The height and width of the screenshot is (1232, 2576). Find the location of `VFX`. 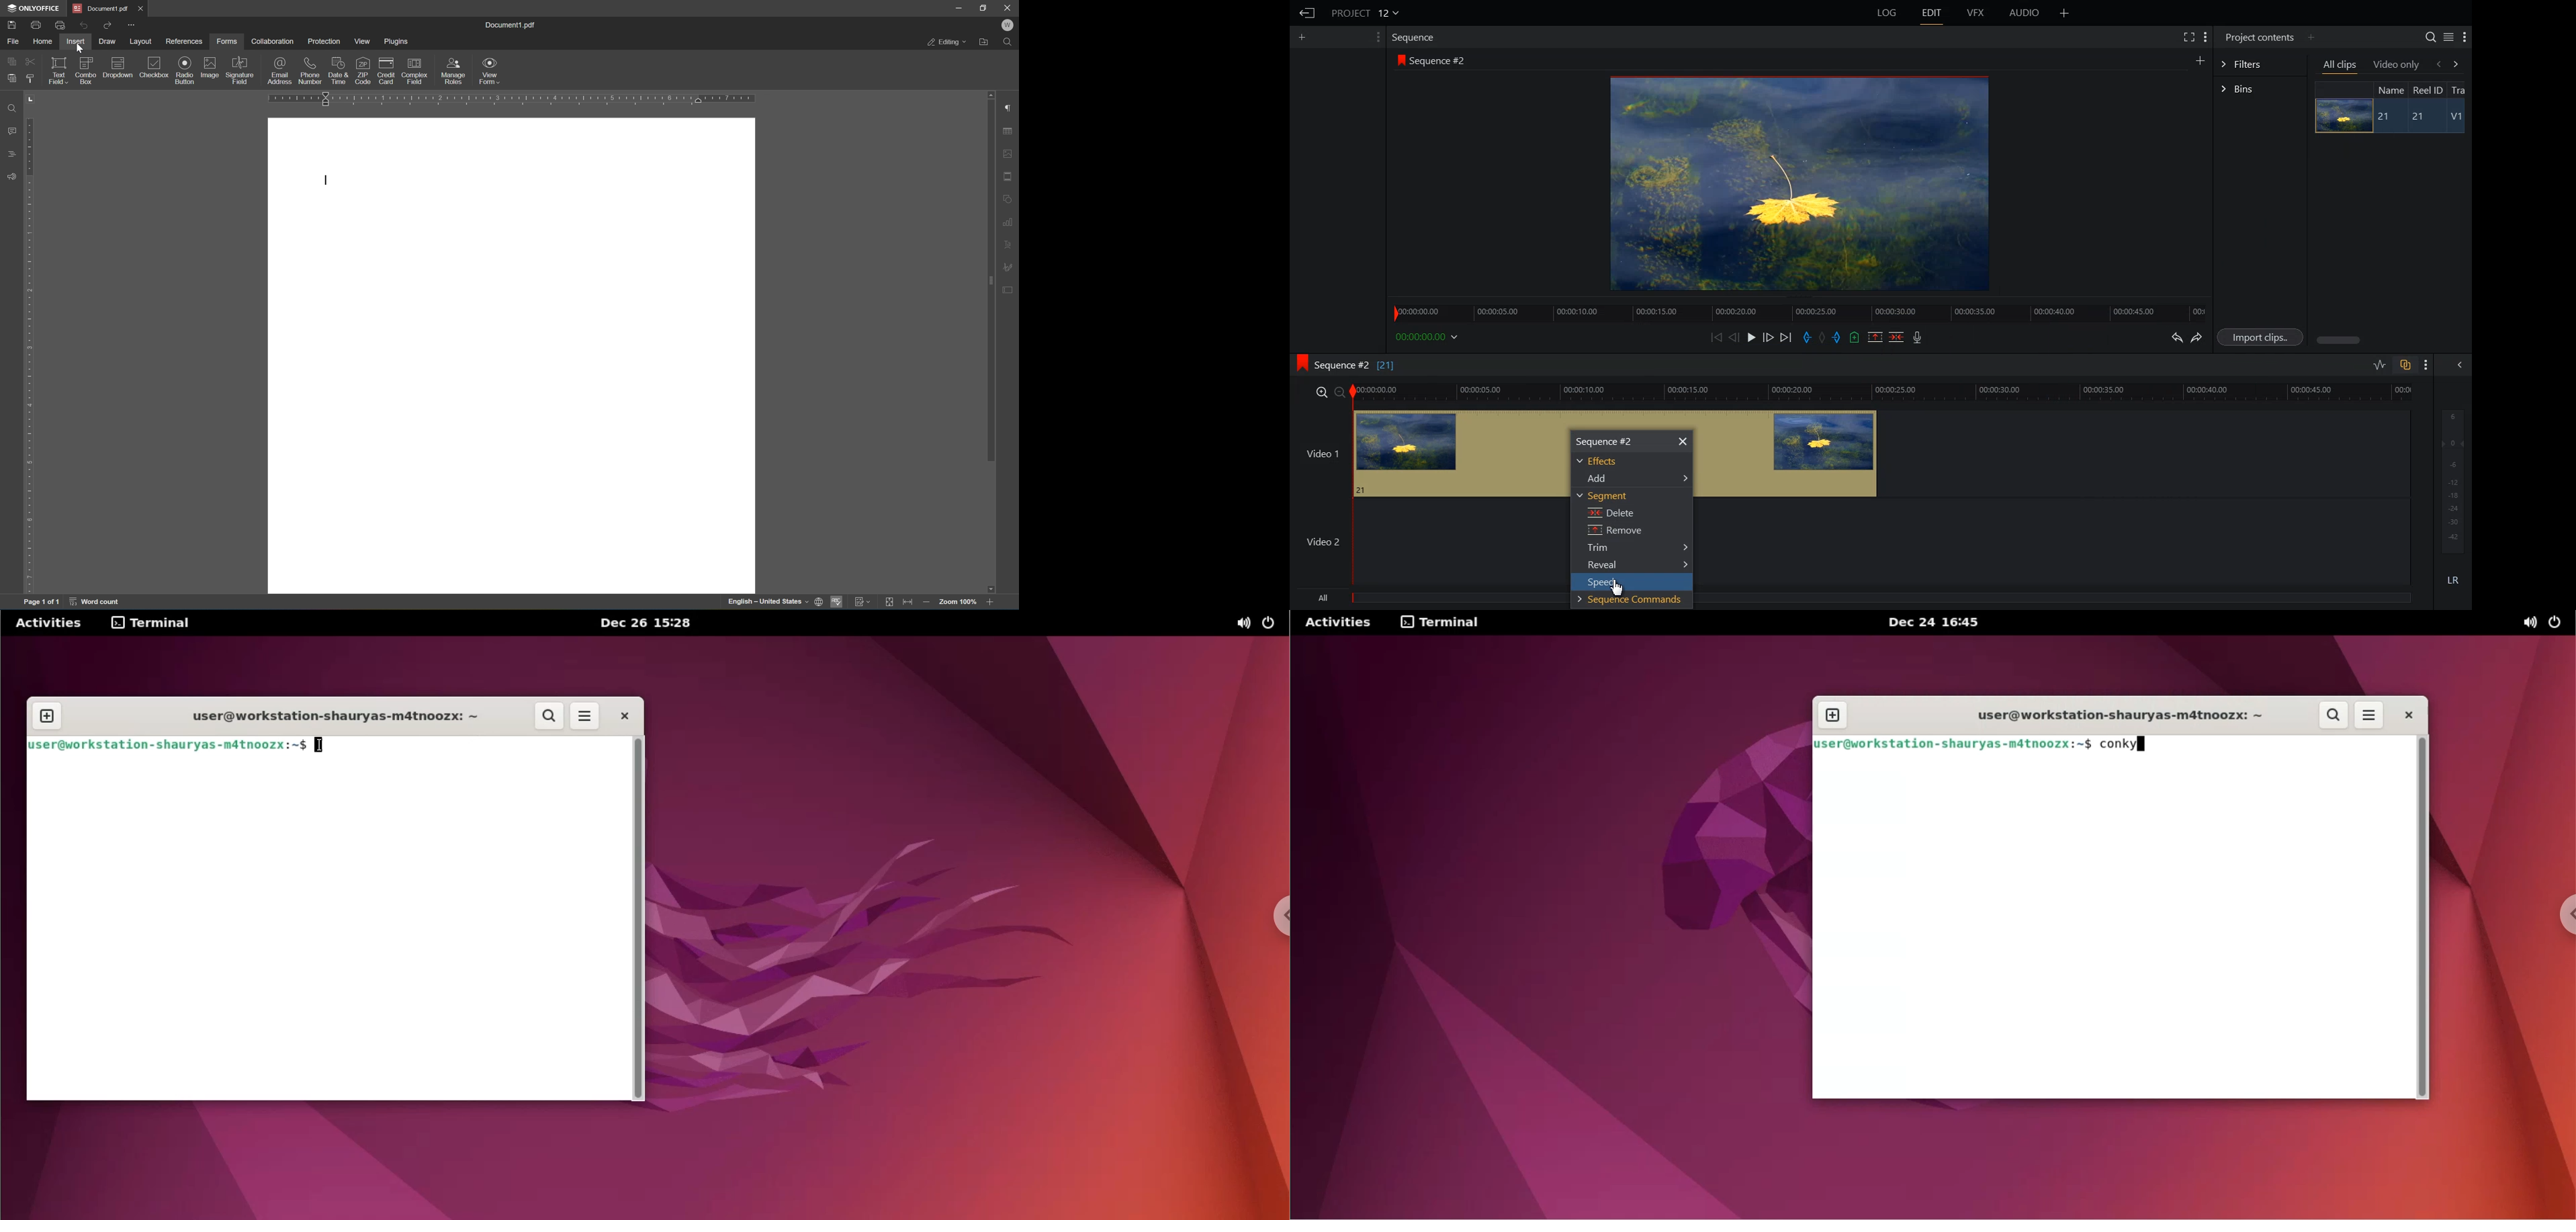

VFX is located at coordinates (1977, 13).